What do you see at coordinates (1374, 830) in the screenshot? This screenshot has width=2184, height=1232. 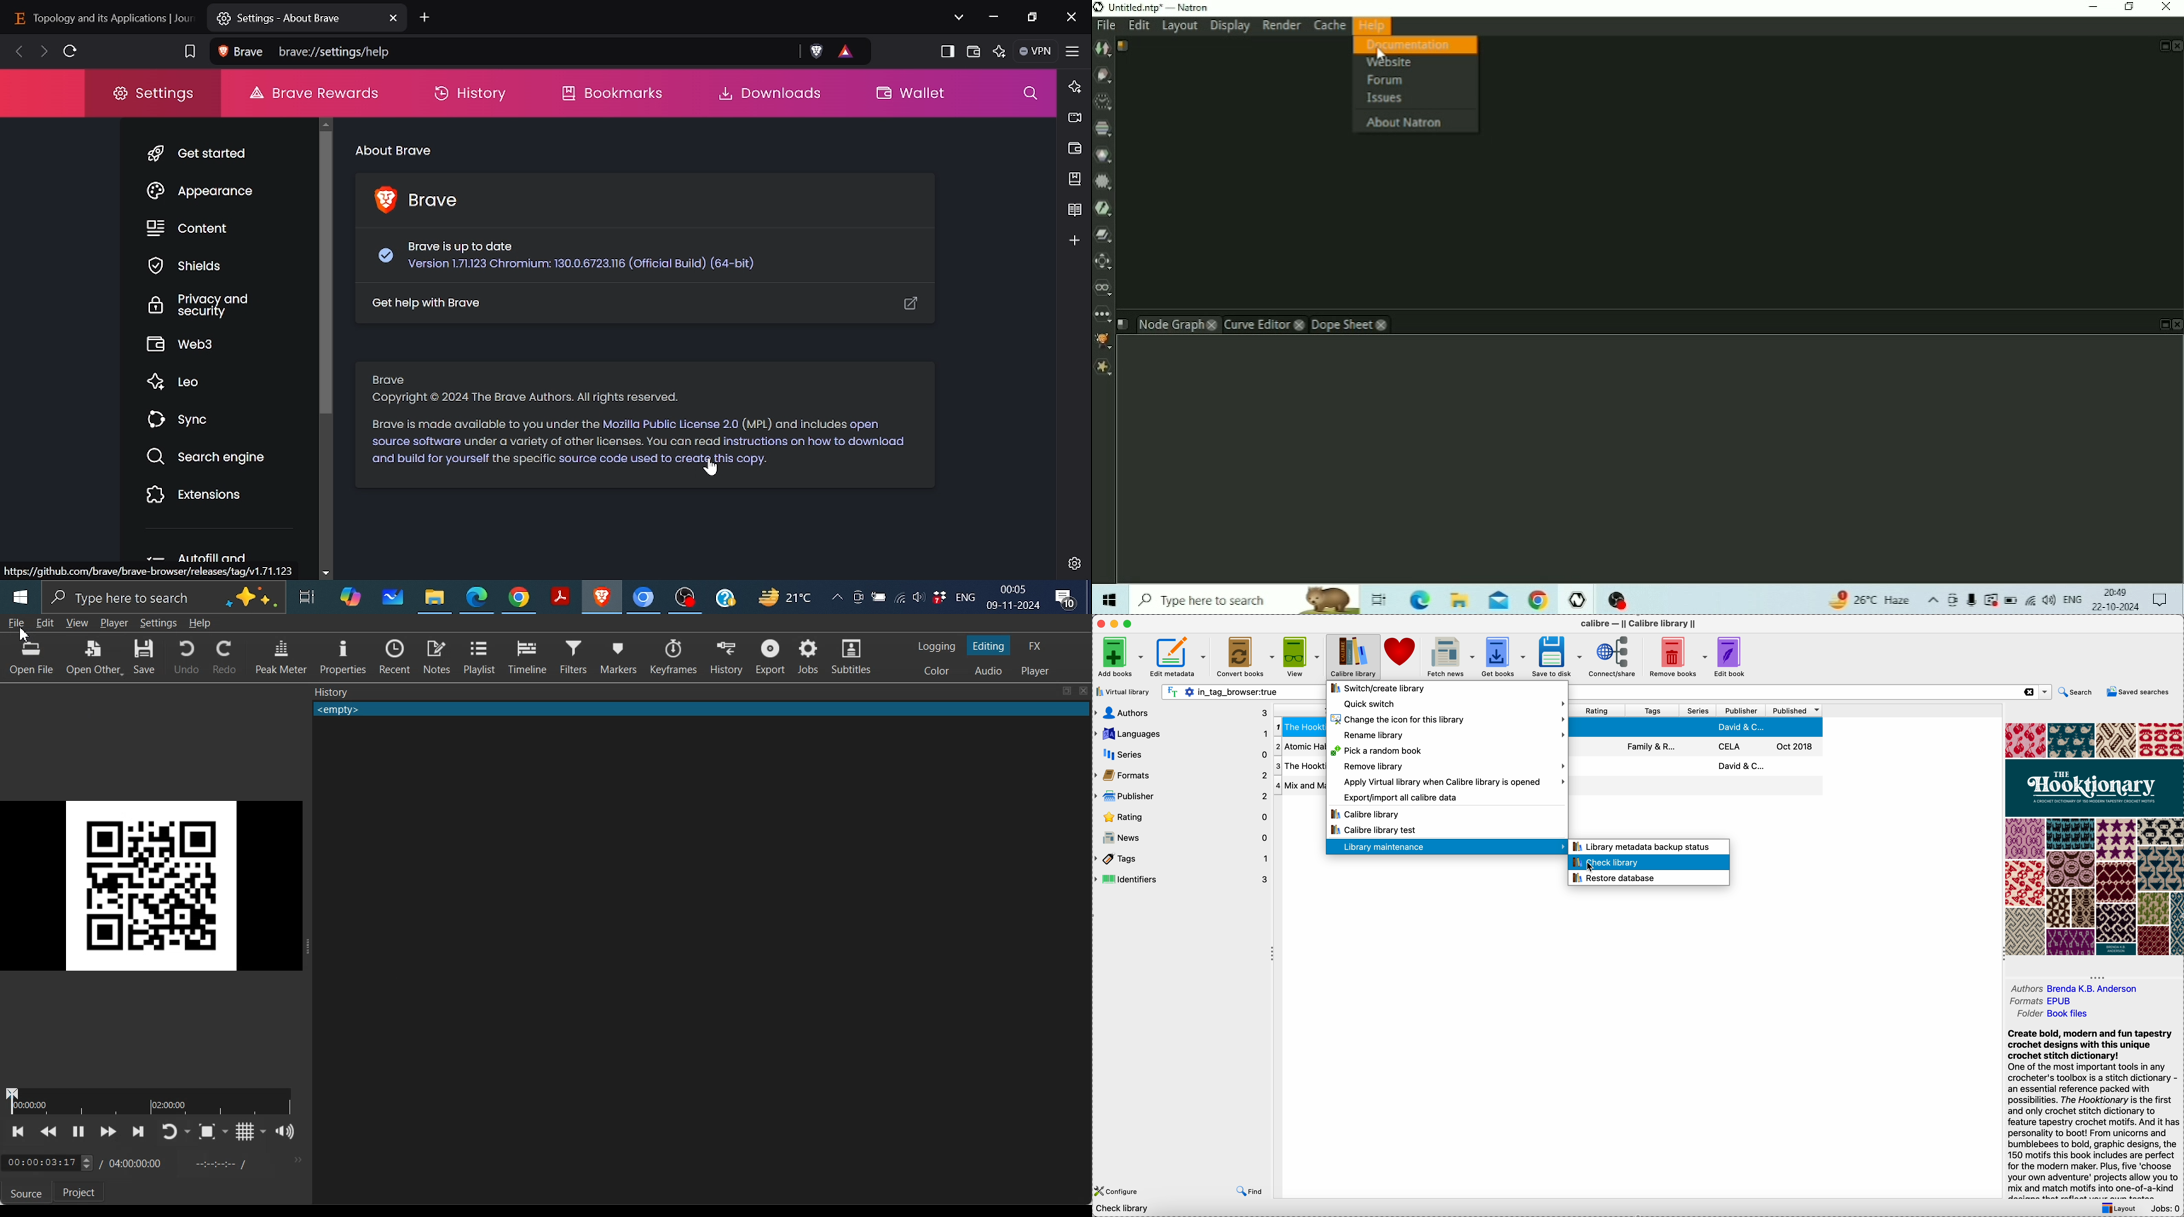 I see `Calibre library test` at bounding box center [1374, 830].